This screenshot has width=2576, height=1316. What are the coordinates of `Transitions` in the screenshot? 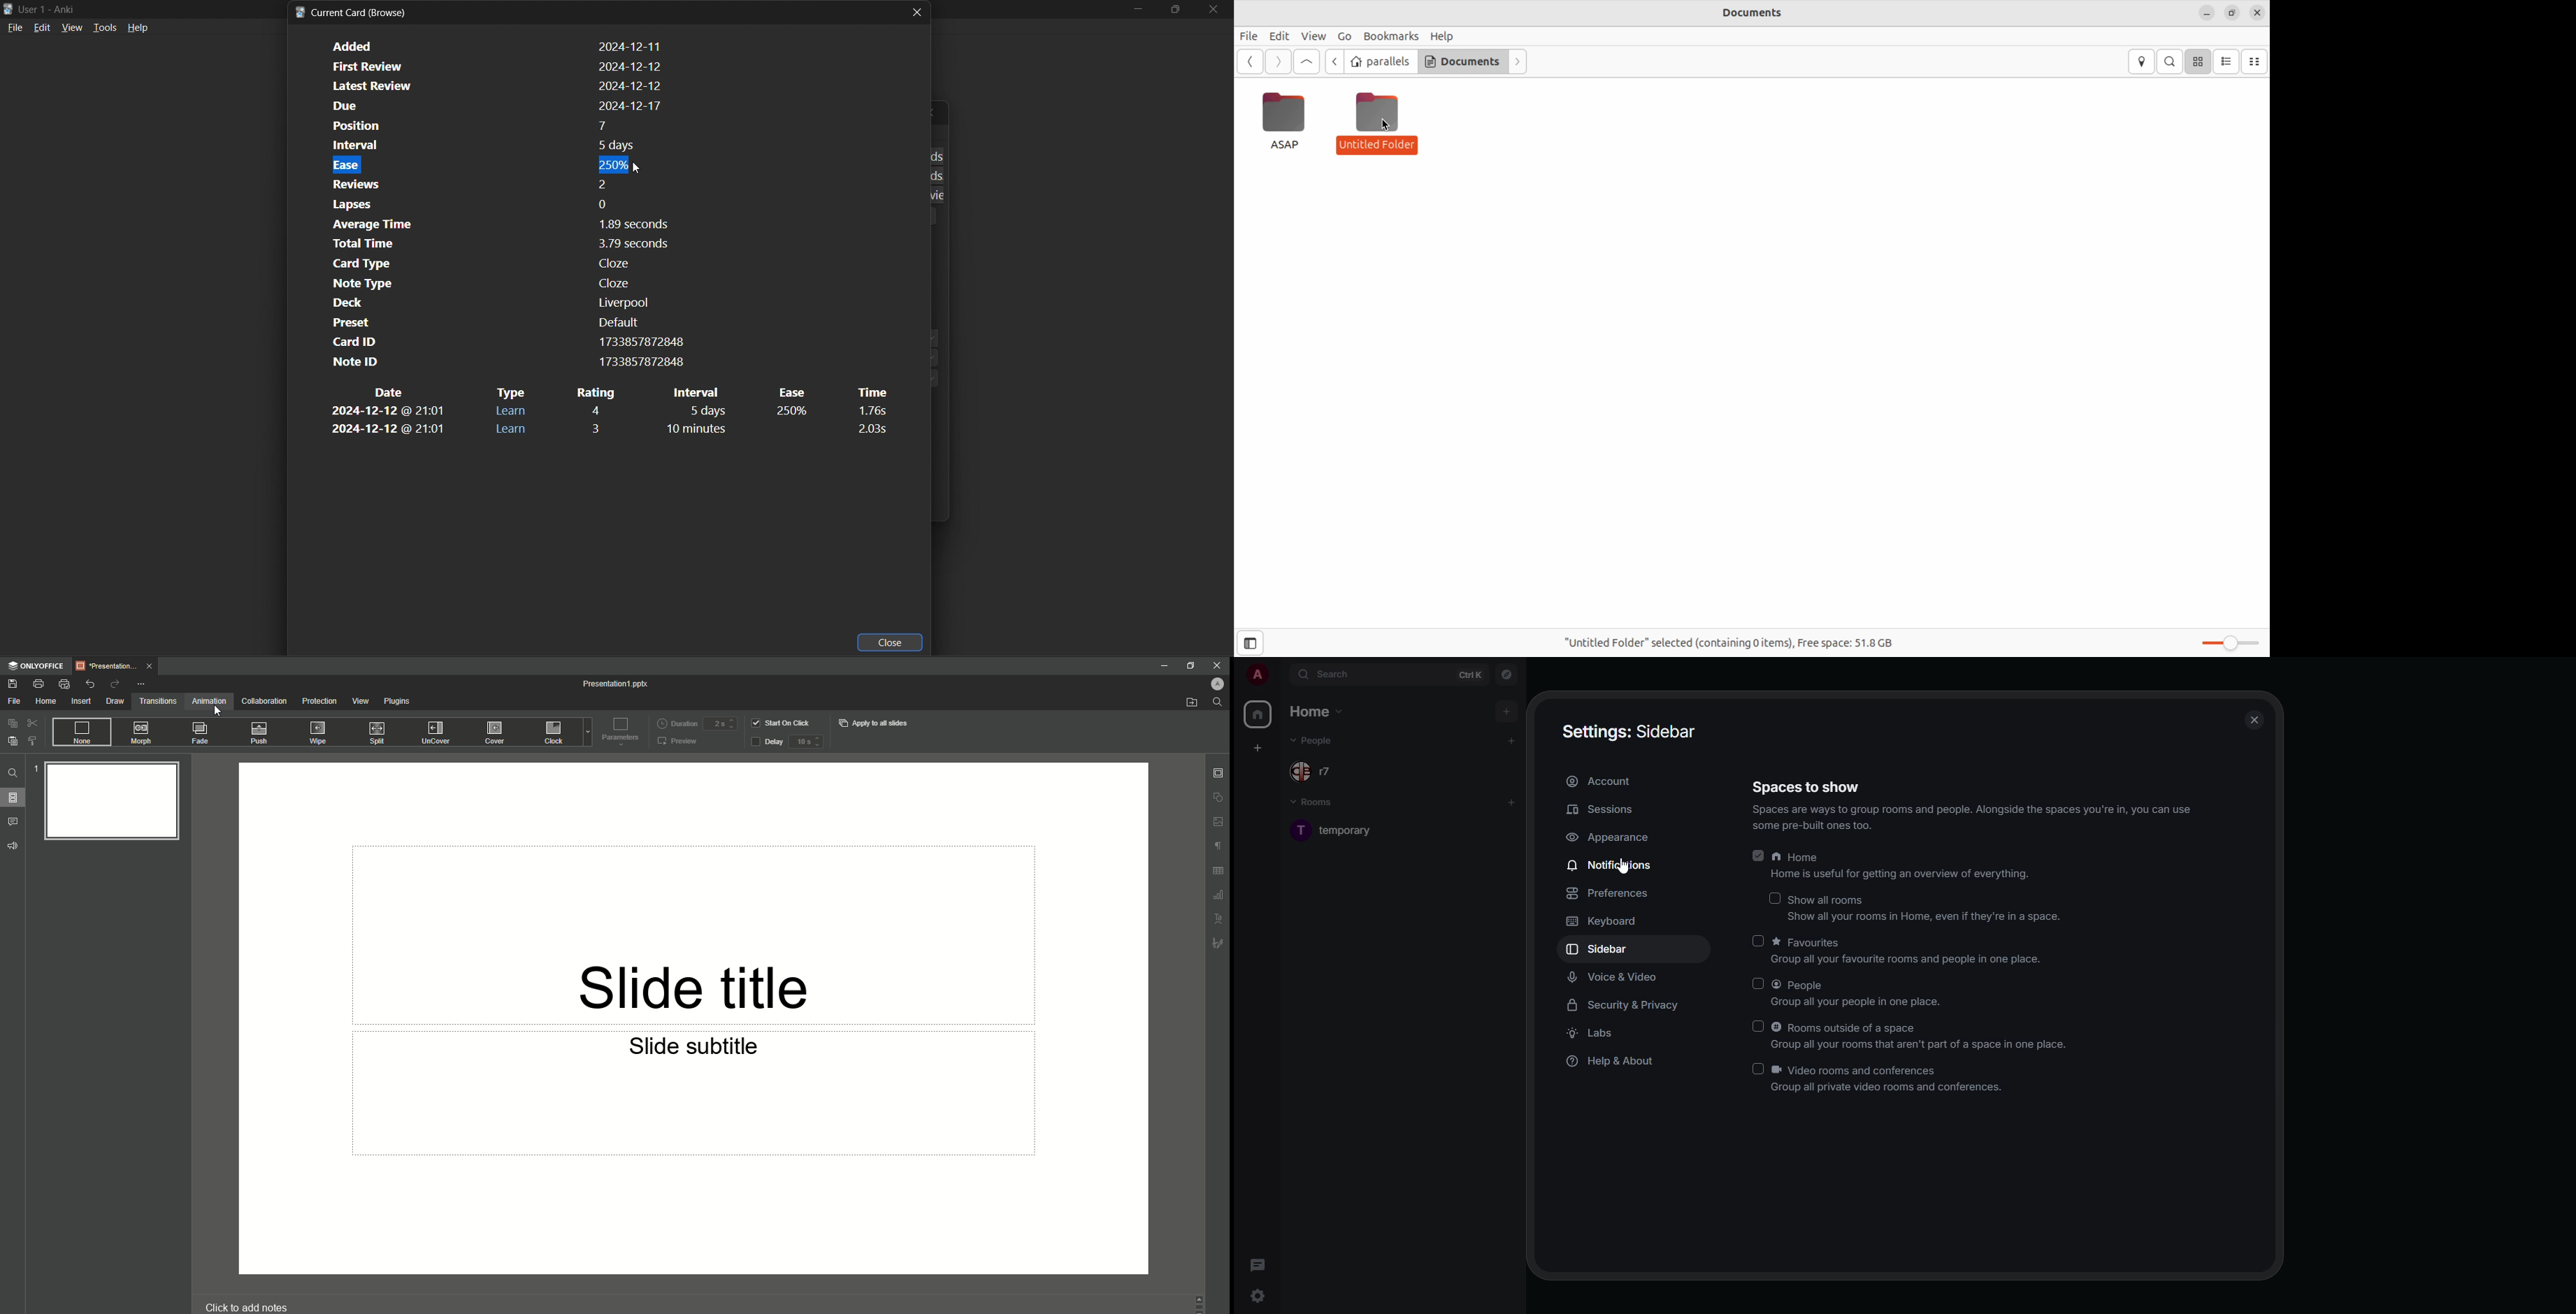 It's located at (156, 702).